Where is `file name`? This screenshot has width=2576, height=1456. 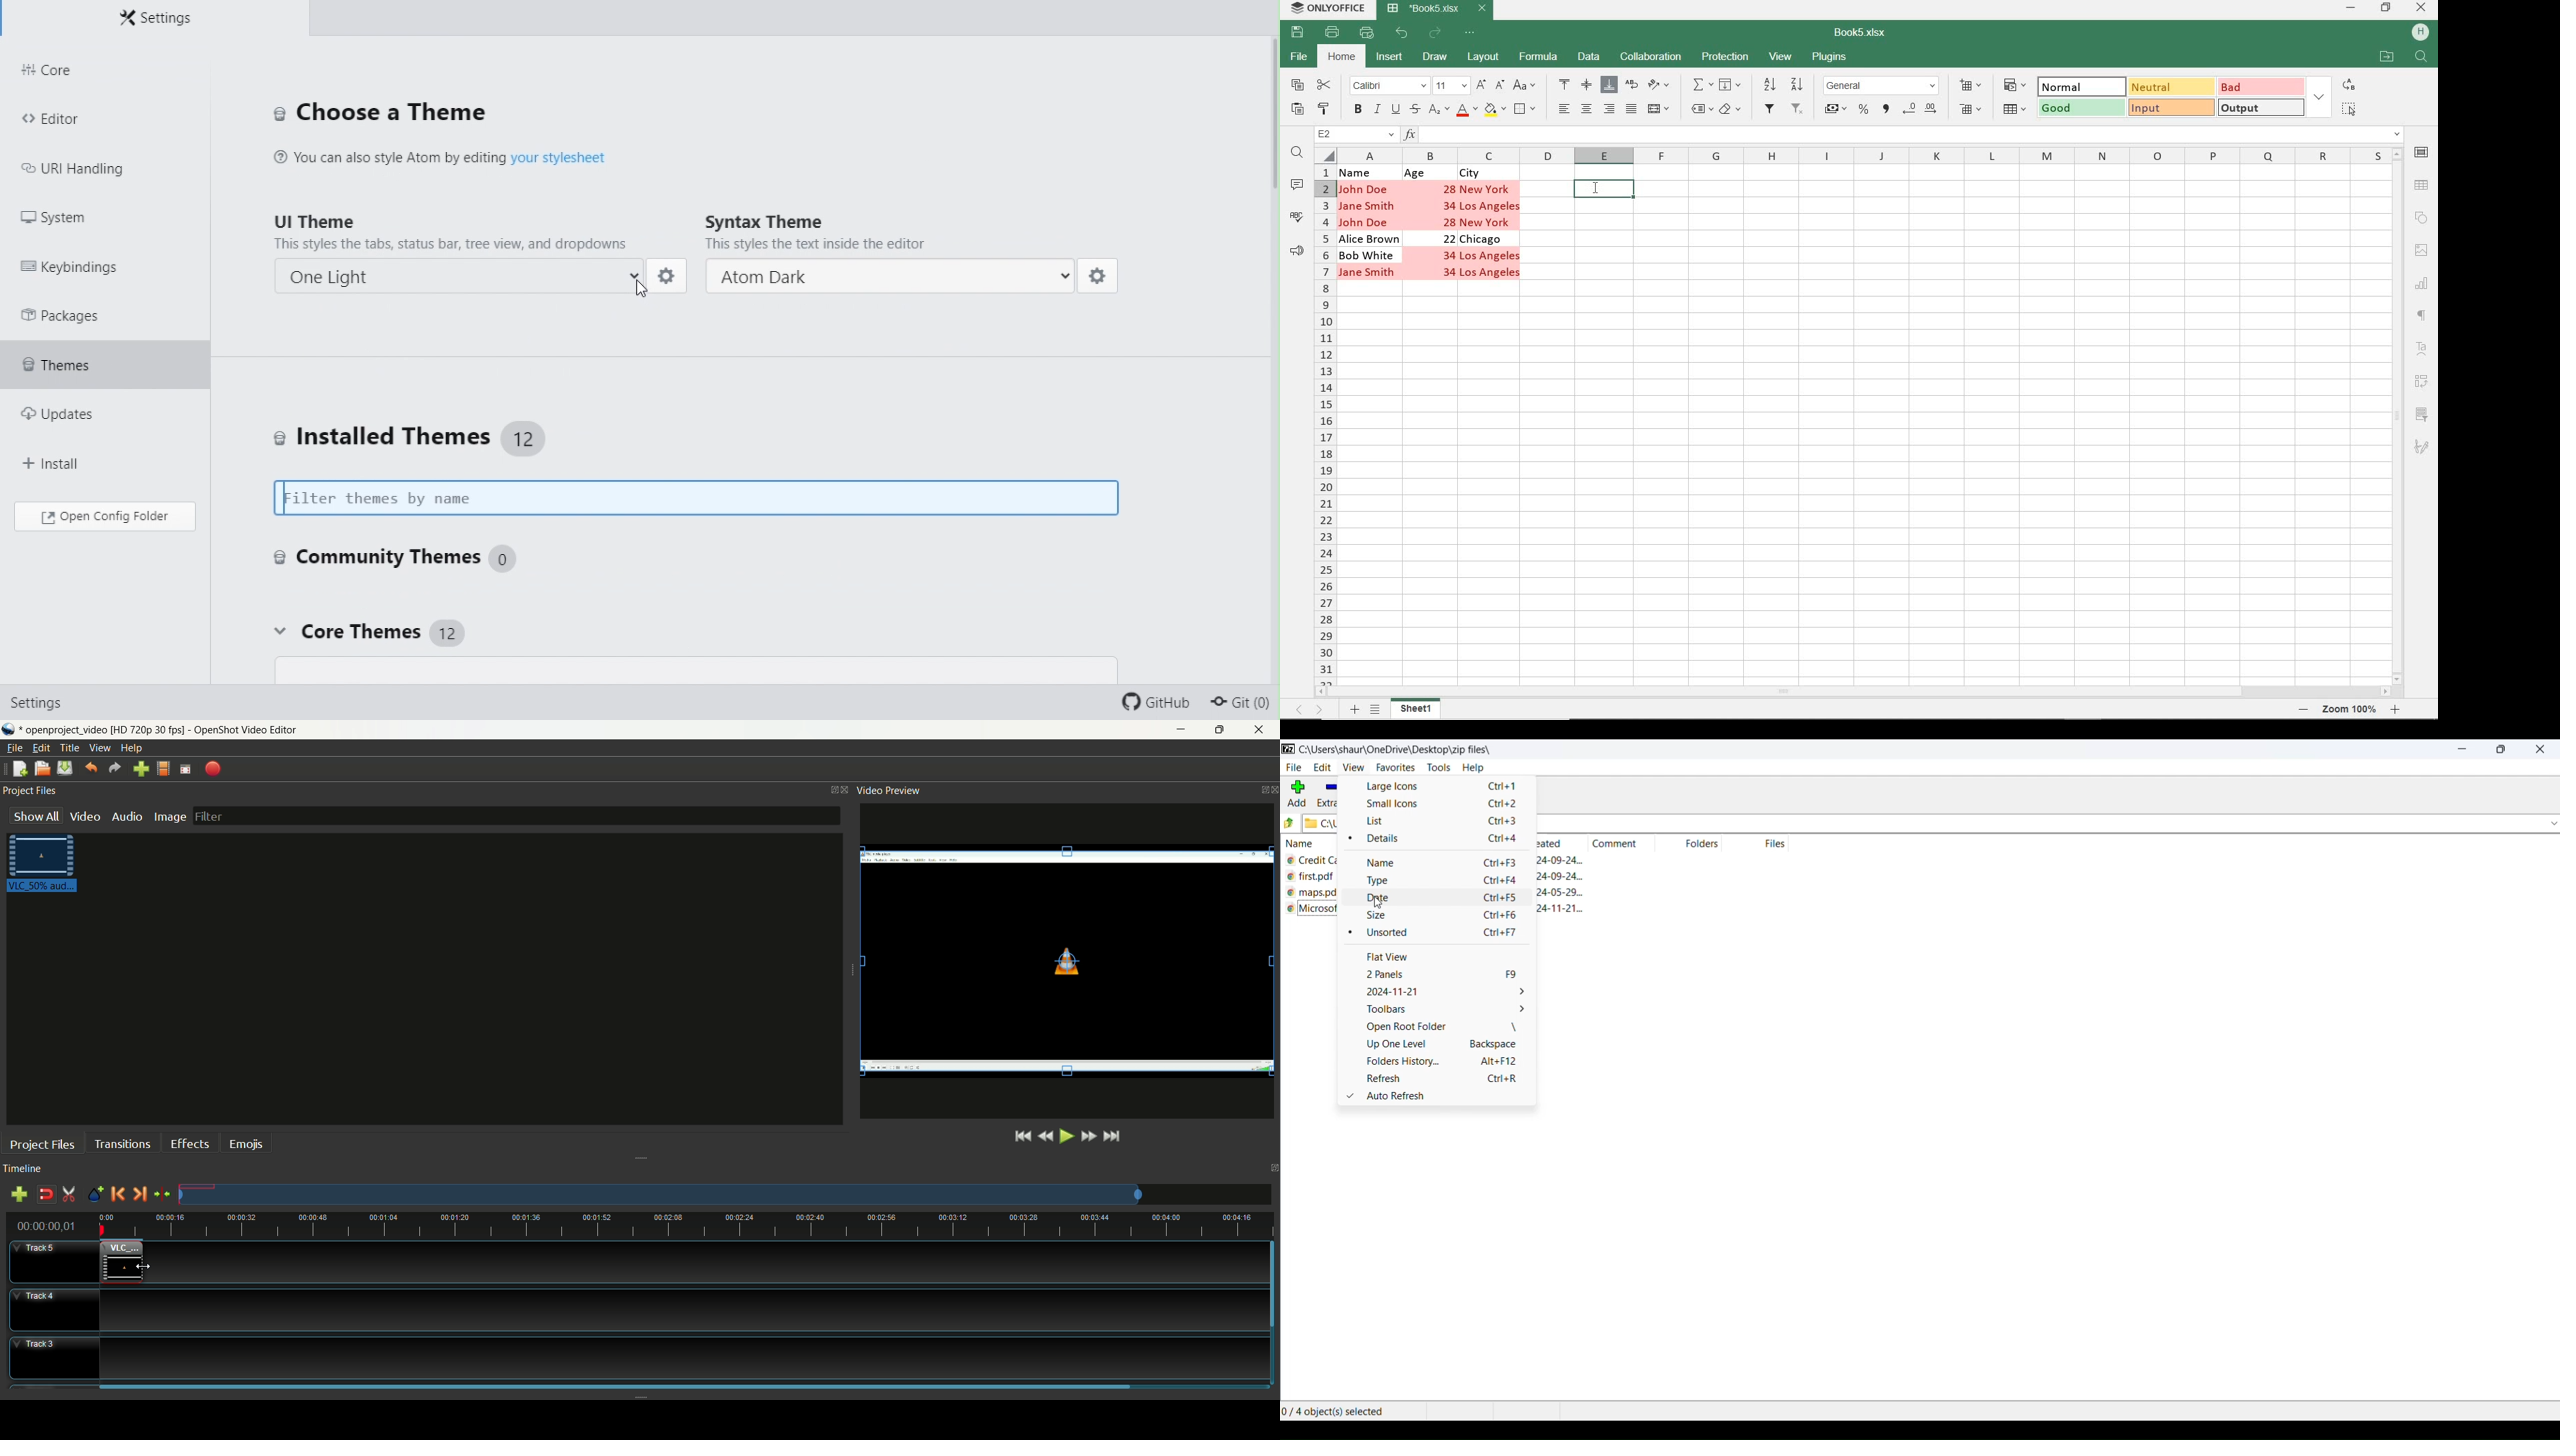 file name is located at coordinates (1316, 879).